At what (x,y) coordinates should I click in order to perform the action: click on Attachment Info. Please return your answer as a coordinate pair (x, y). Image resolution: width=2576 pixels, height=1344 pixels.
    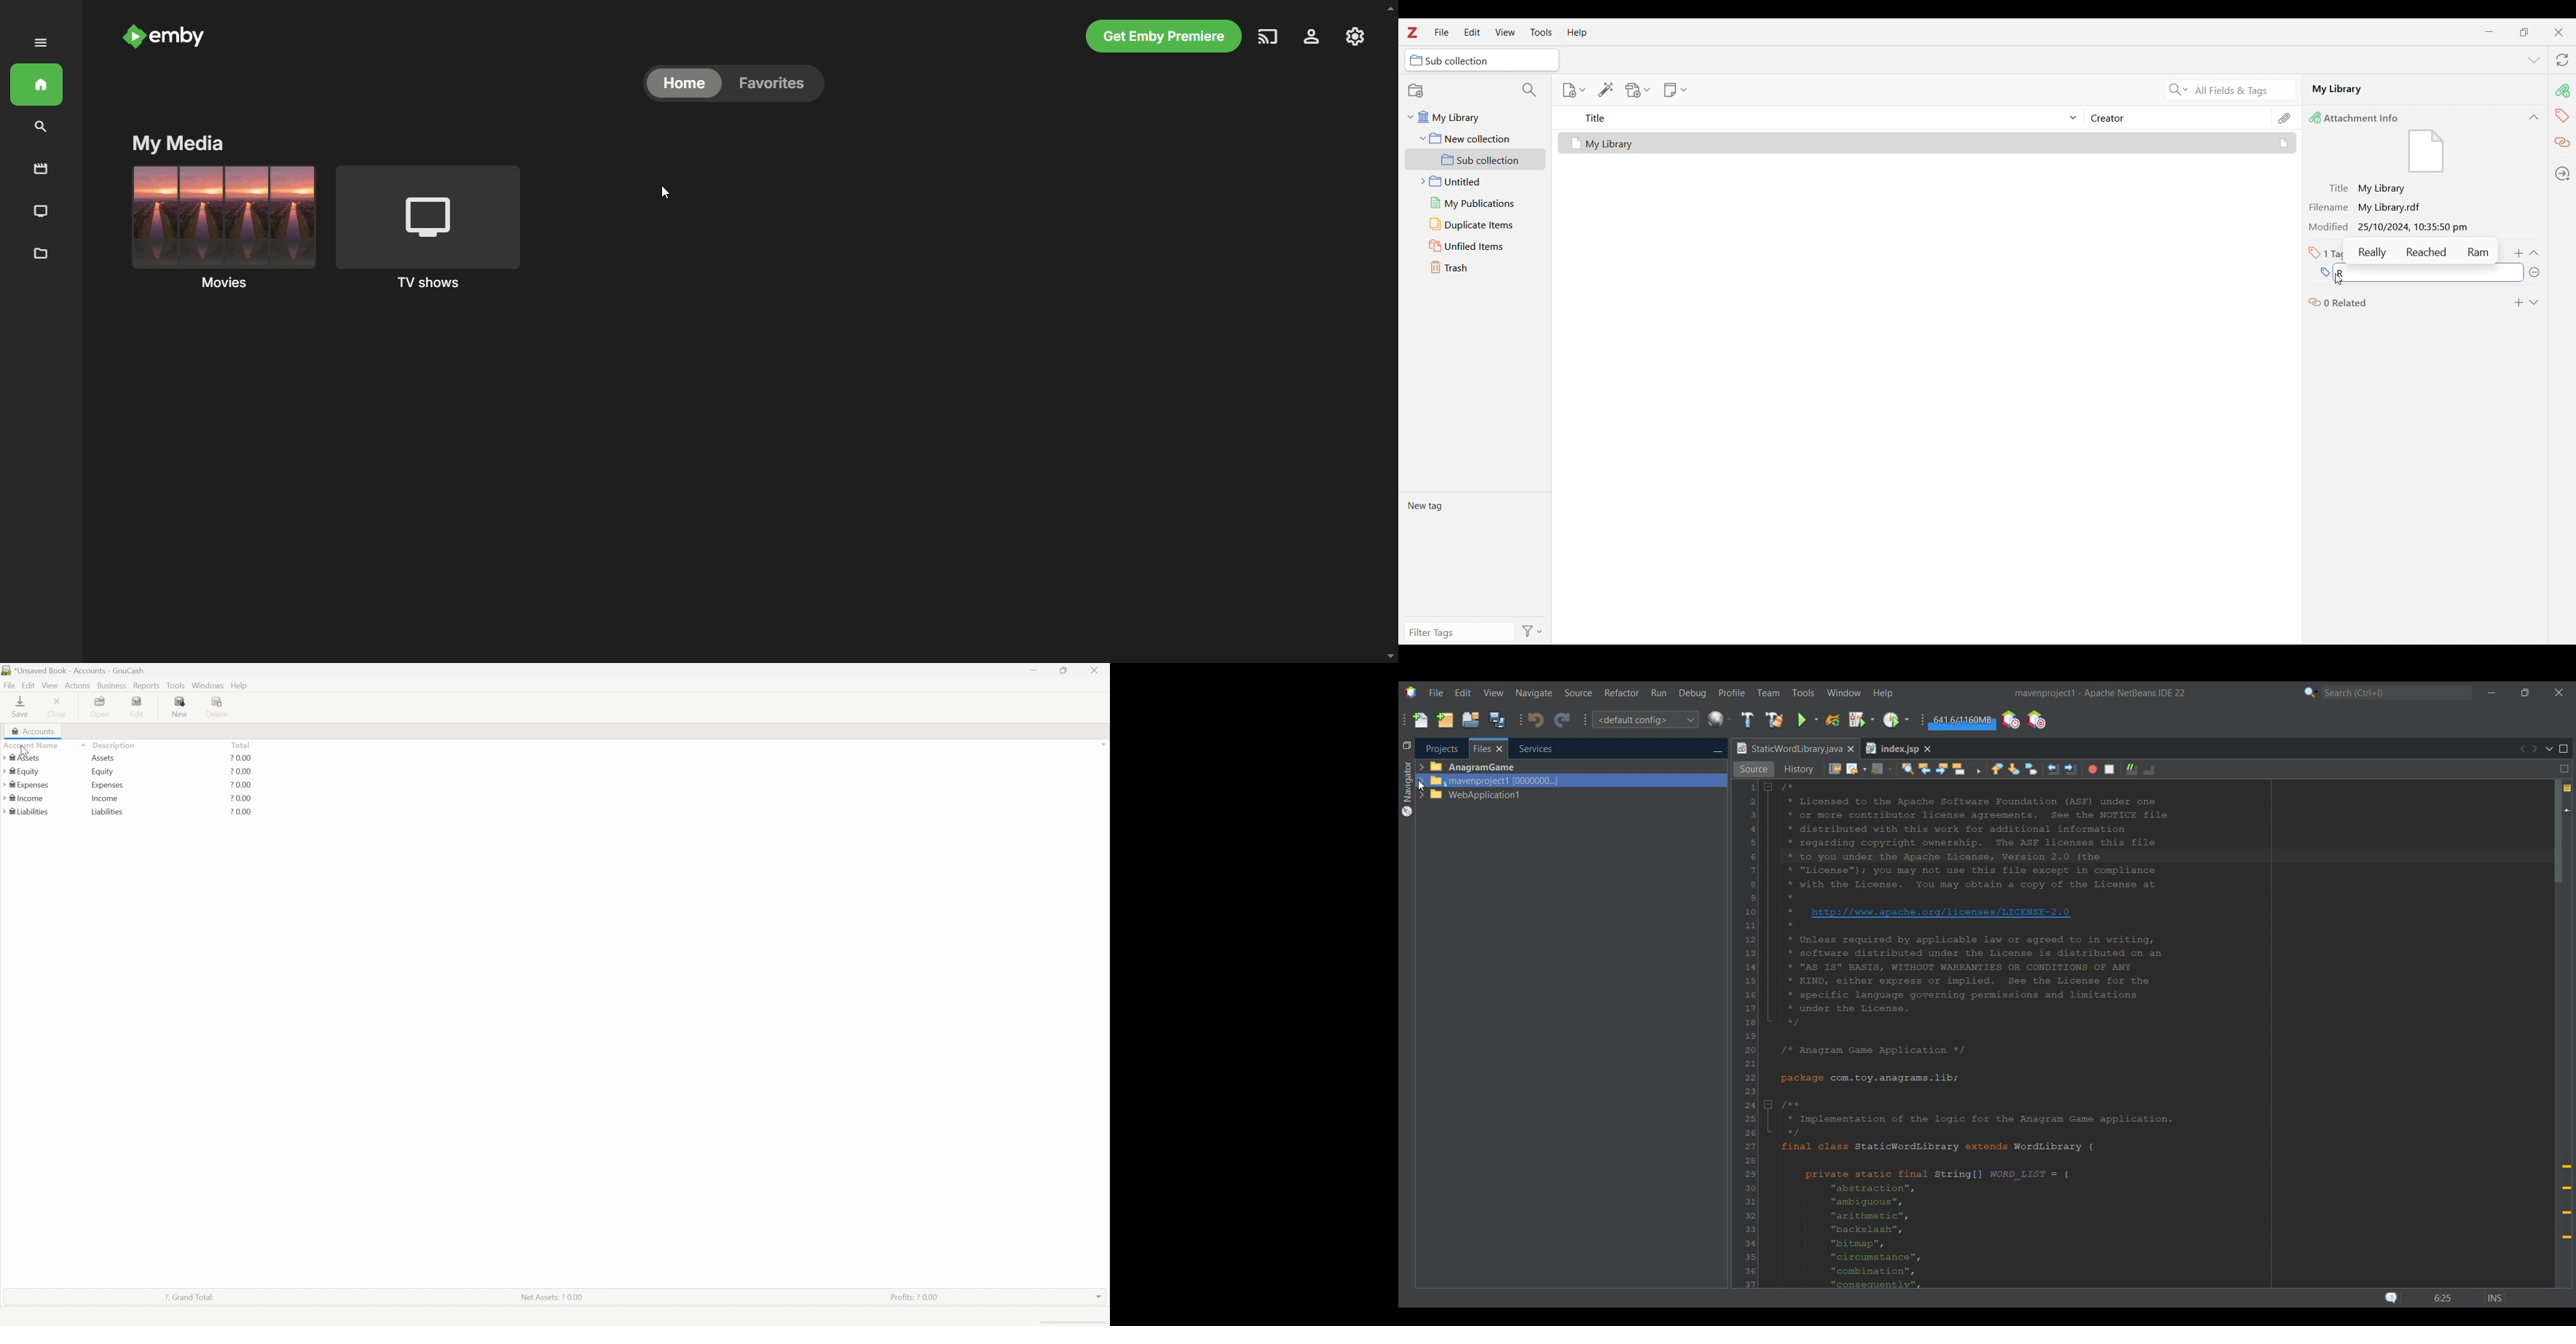
    Looking at the image, I should click on (2357, 117).